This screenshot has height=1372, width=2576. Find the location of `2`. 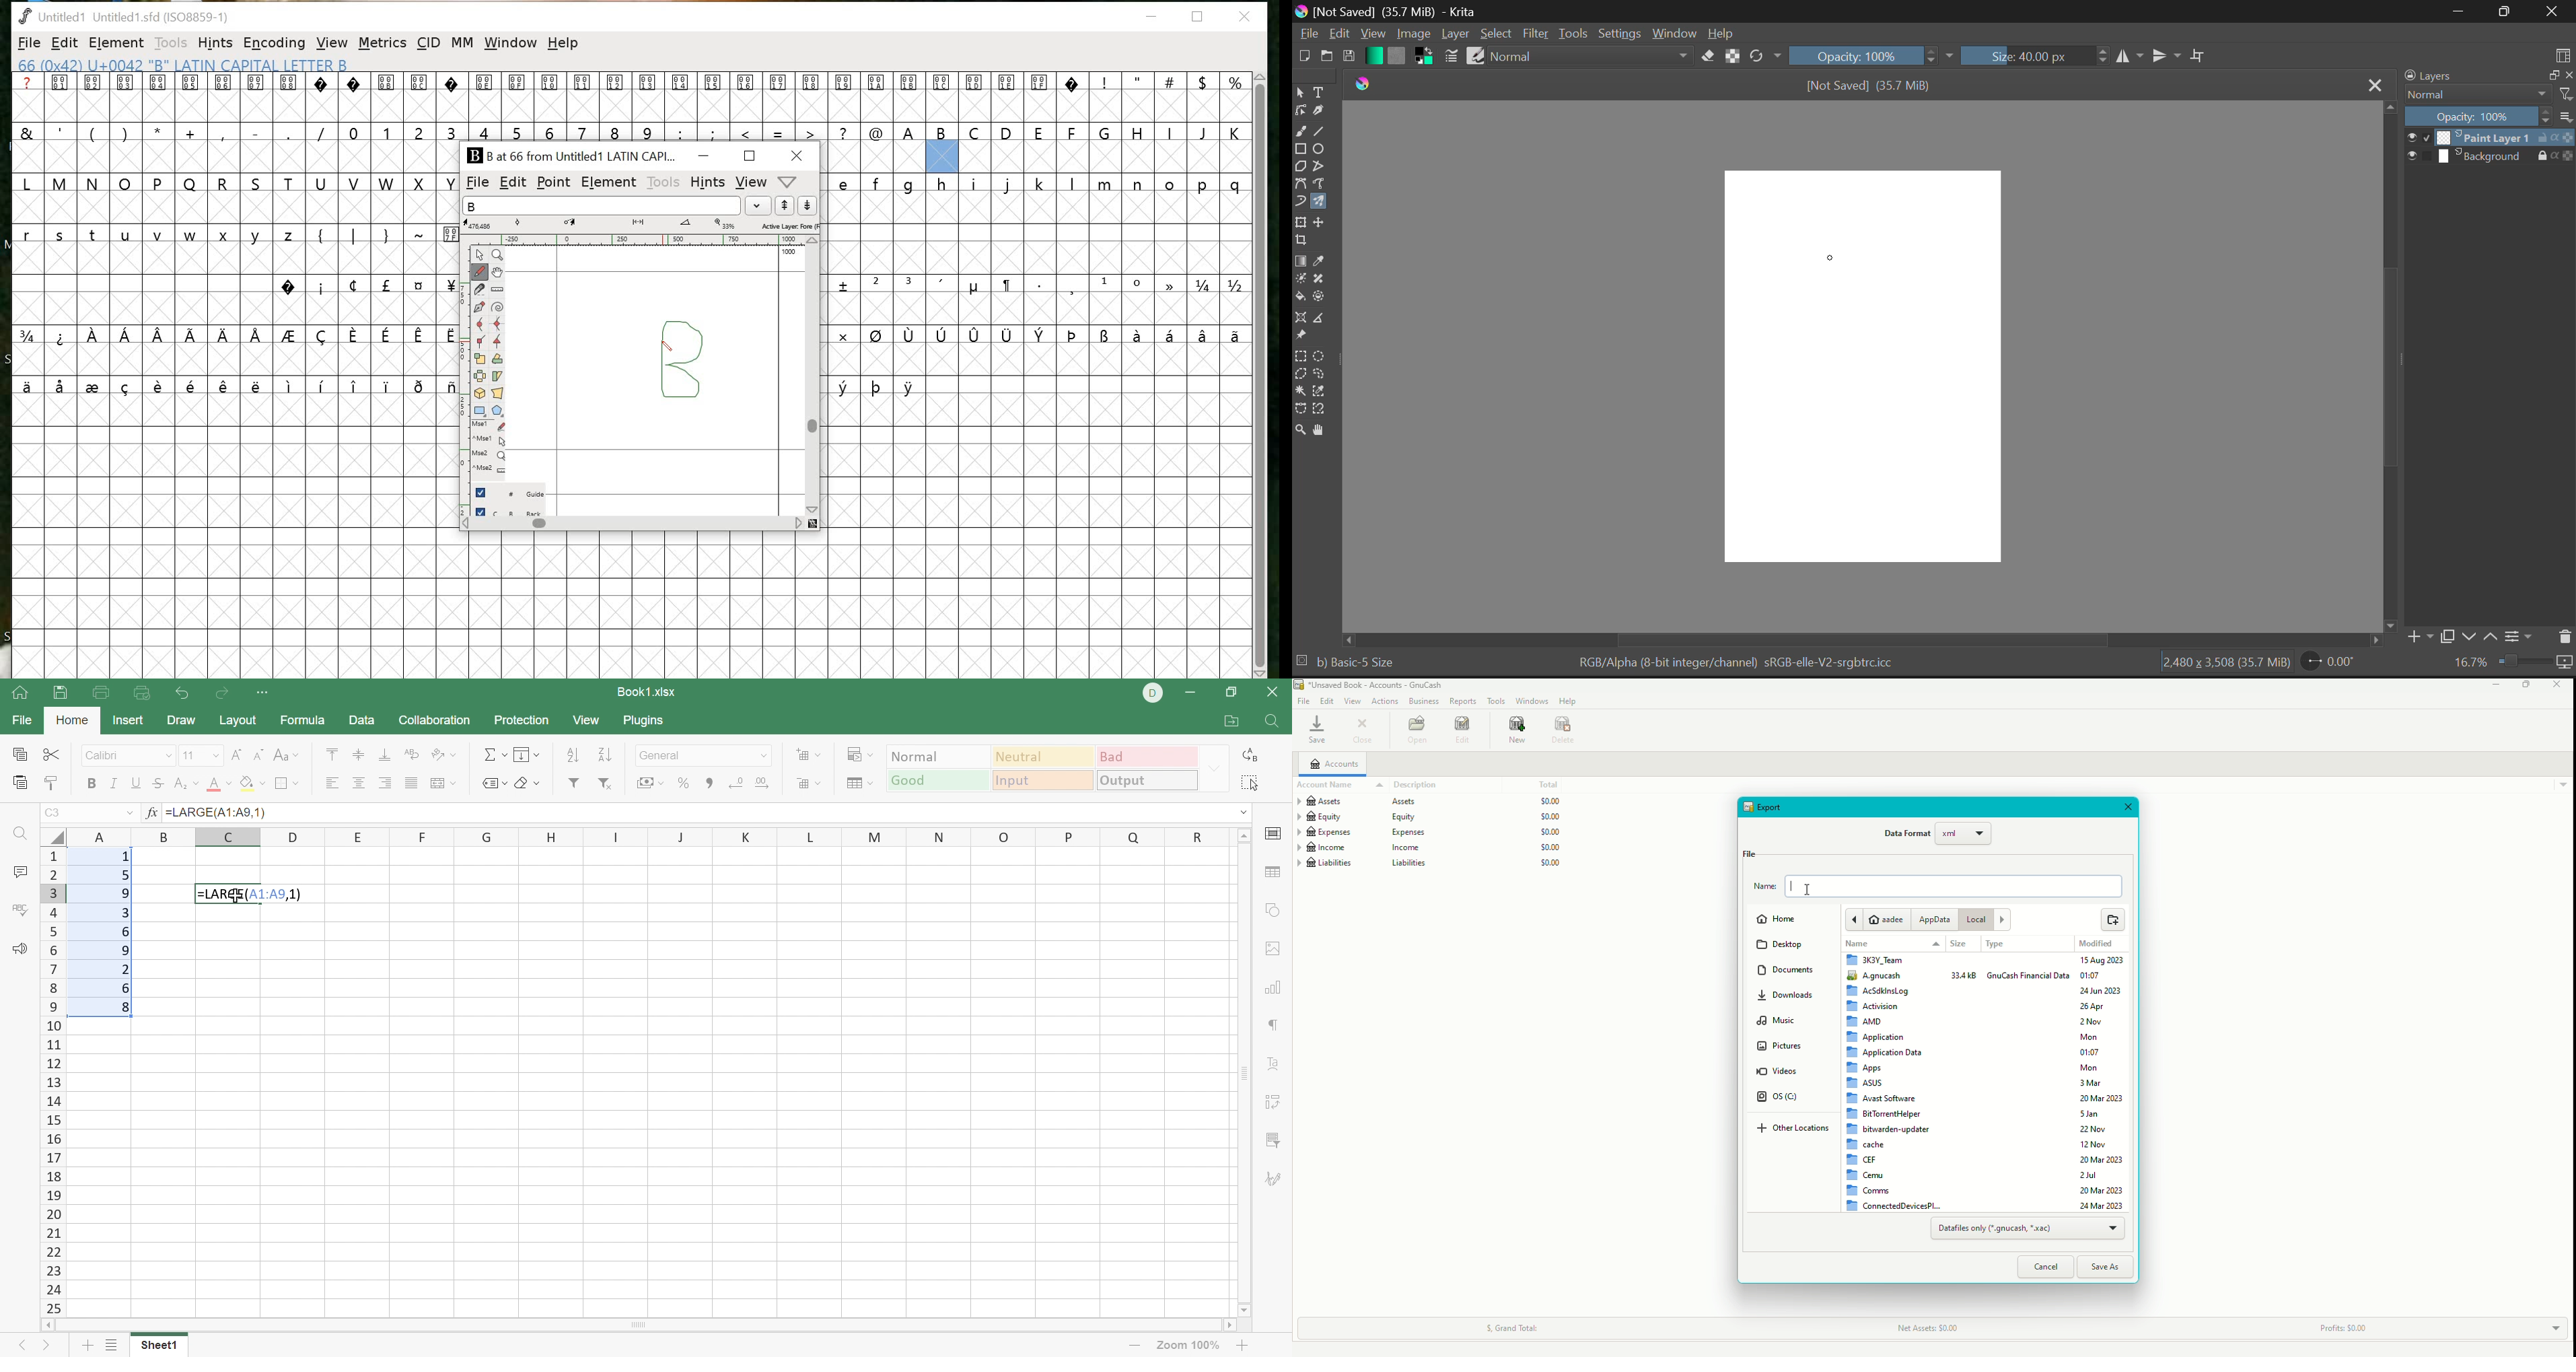

2 is located at coordinates (124, 969).